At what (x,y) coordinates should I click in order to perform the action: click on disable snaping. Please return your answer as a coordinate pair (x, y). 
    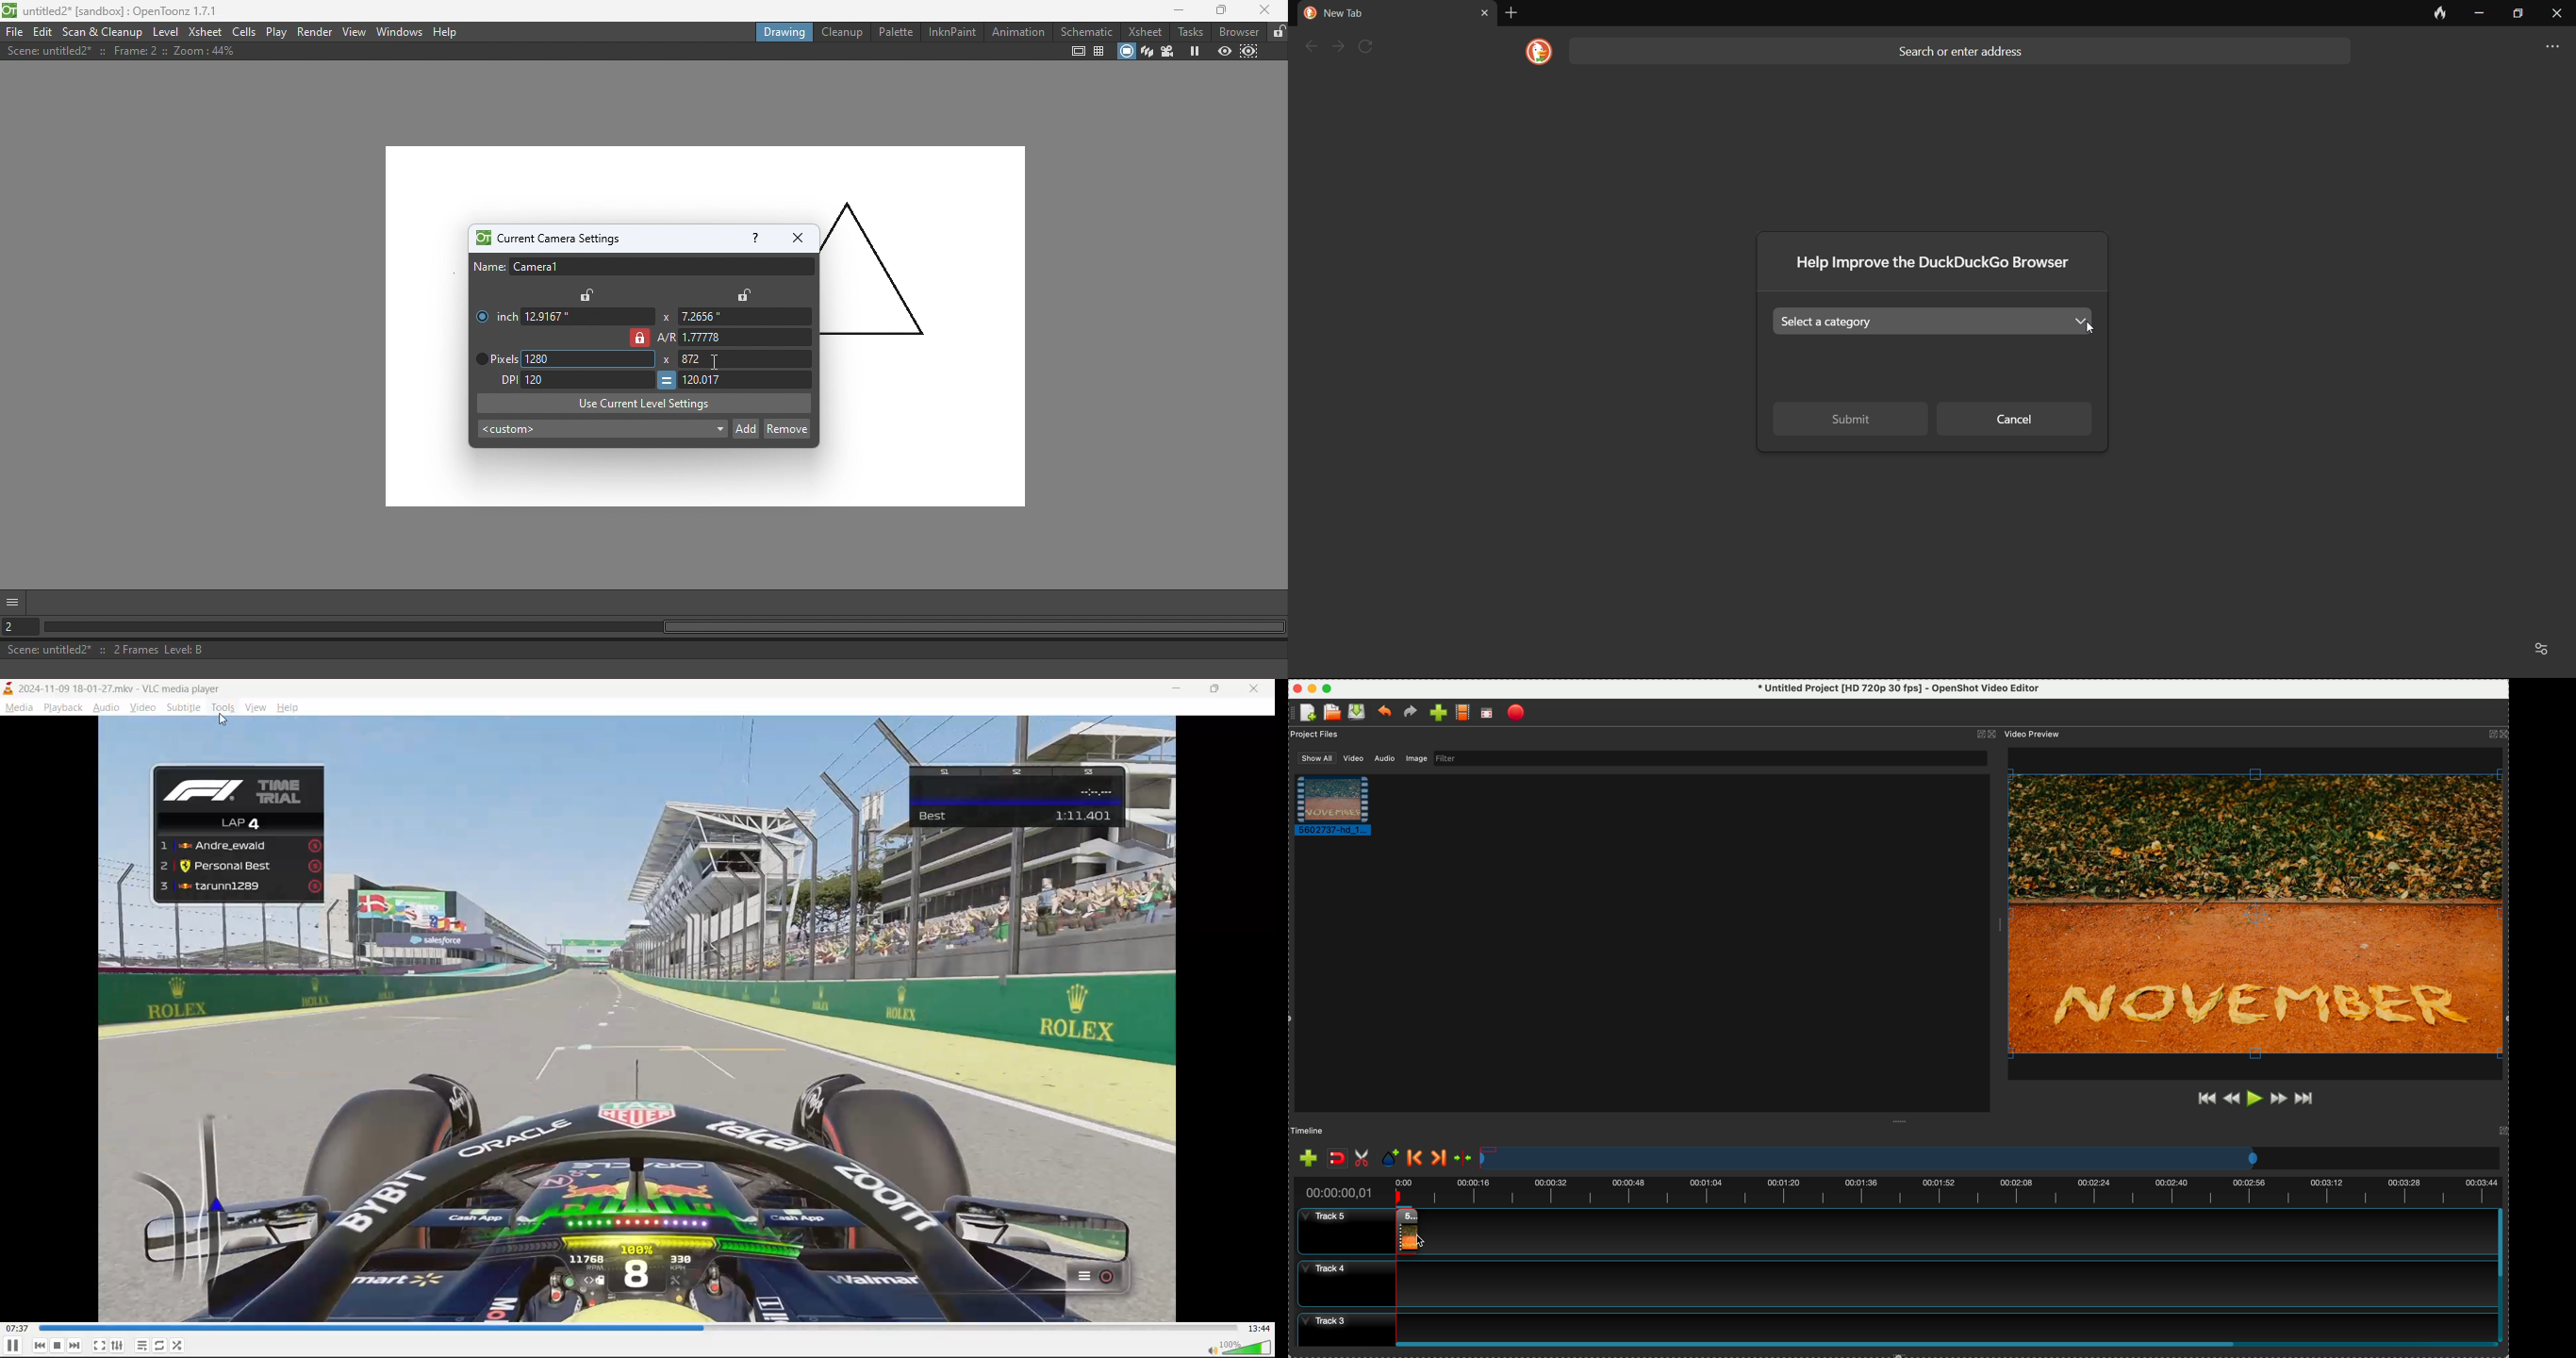
    Looking at the image, I should click on (1337, 1158).